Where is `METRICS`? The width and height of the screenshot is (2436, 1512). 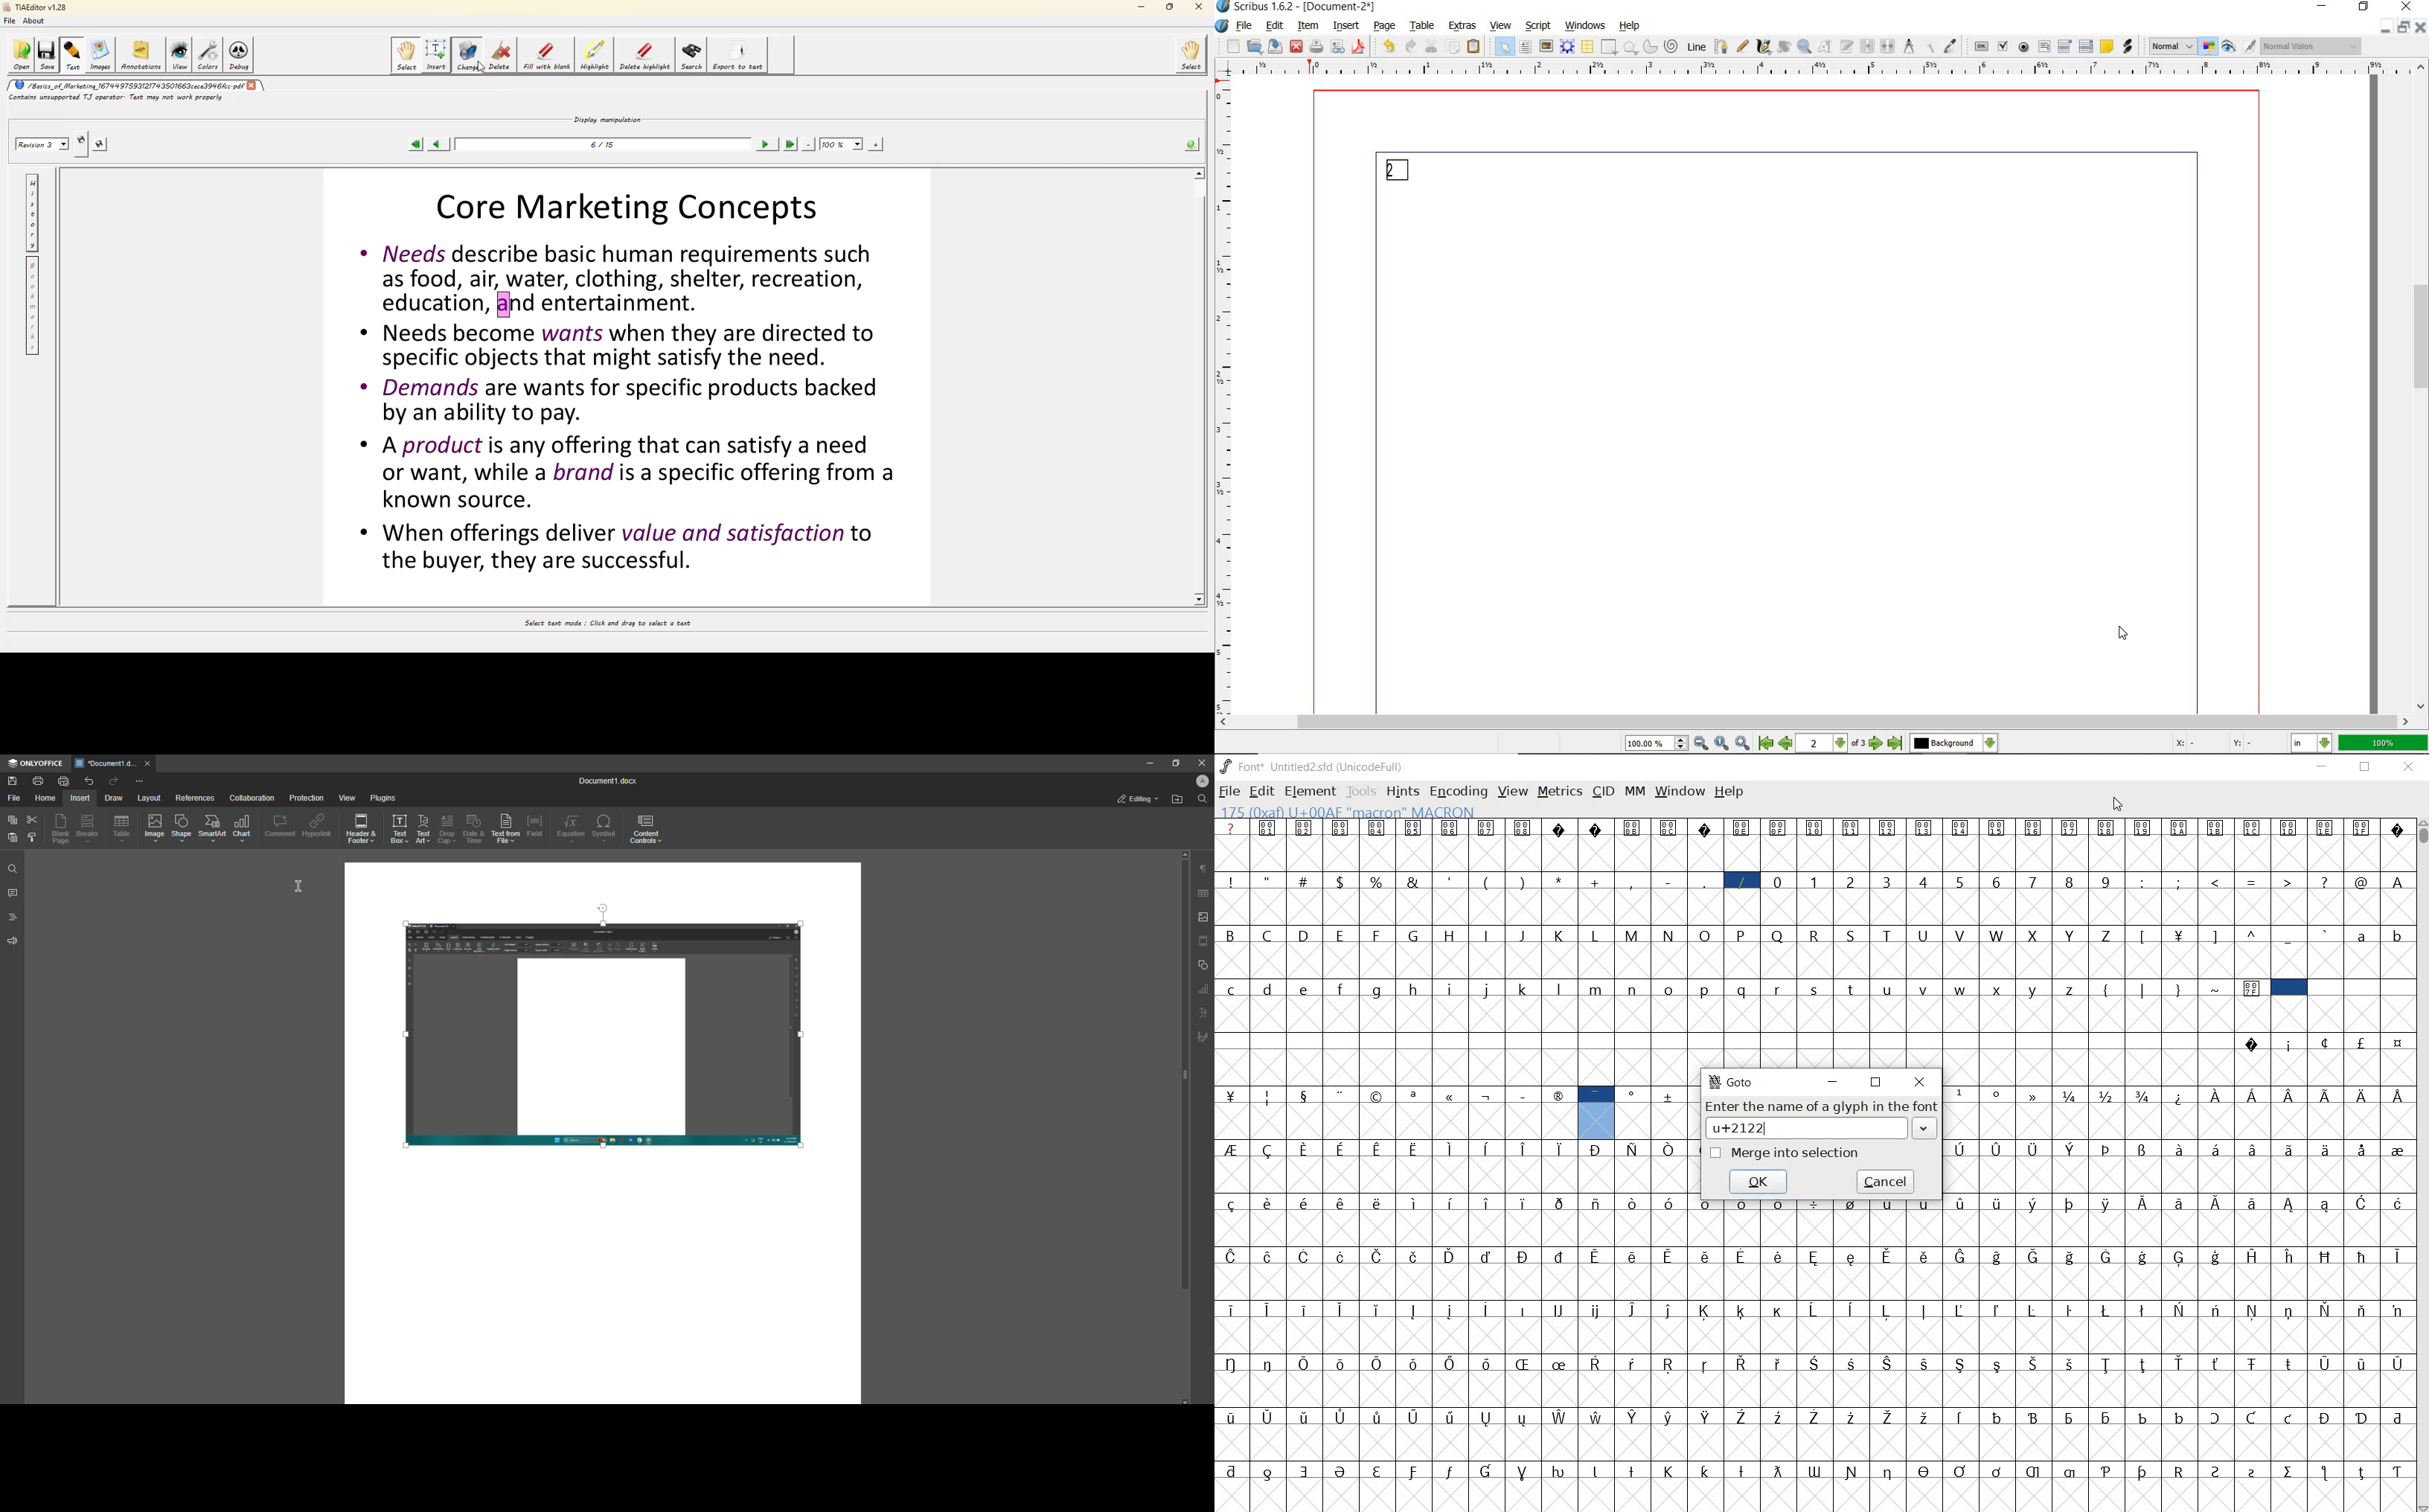
METRICS is located at coordinates (1559, 793).